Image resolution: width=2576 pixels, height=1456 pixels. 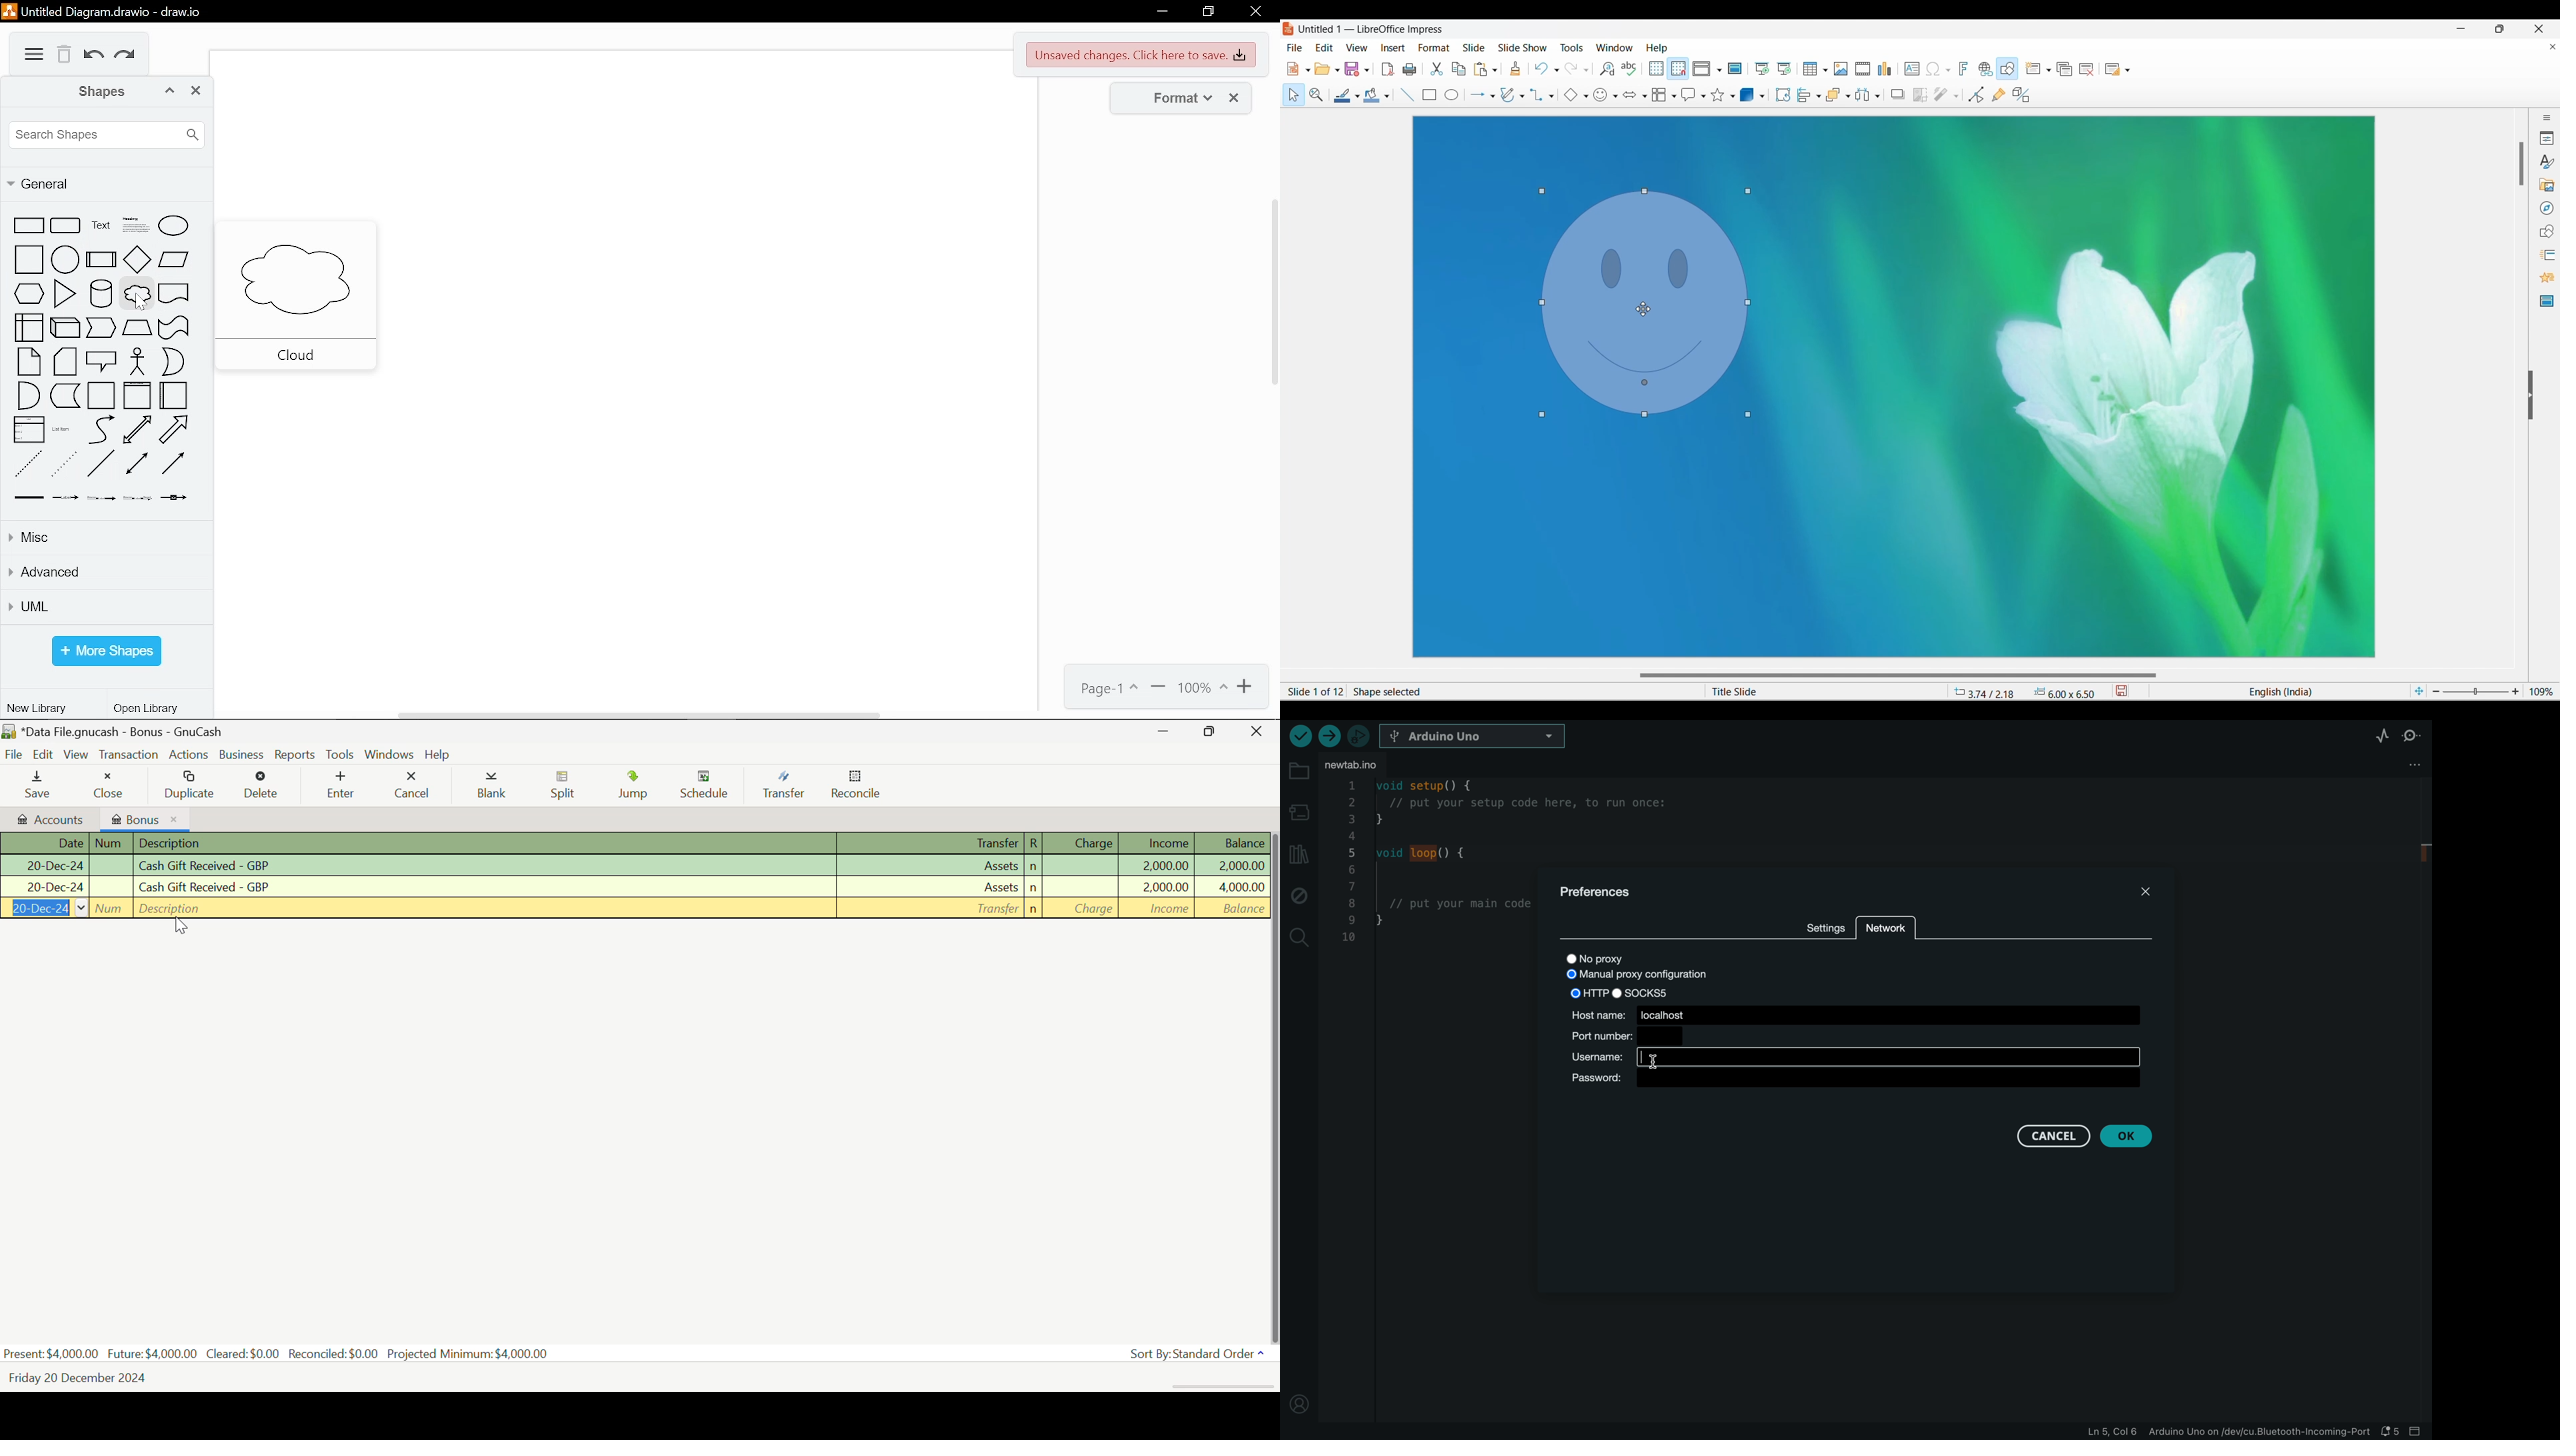 What do you see at coordinates (1976, 95) in the screenshot?
I see `Toggle point edit mode` at bounding box center [1976, 95].